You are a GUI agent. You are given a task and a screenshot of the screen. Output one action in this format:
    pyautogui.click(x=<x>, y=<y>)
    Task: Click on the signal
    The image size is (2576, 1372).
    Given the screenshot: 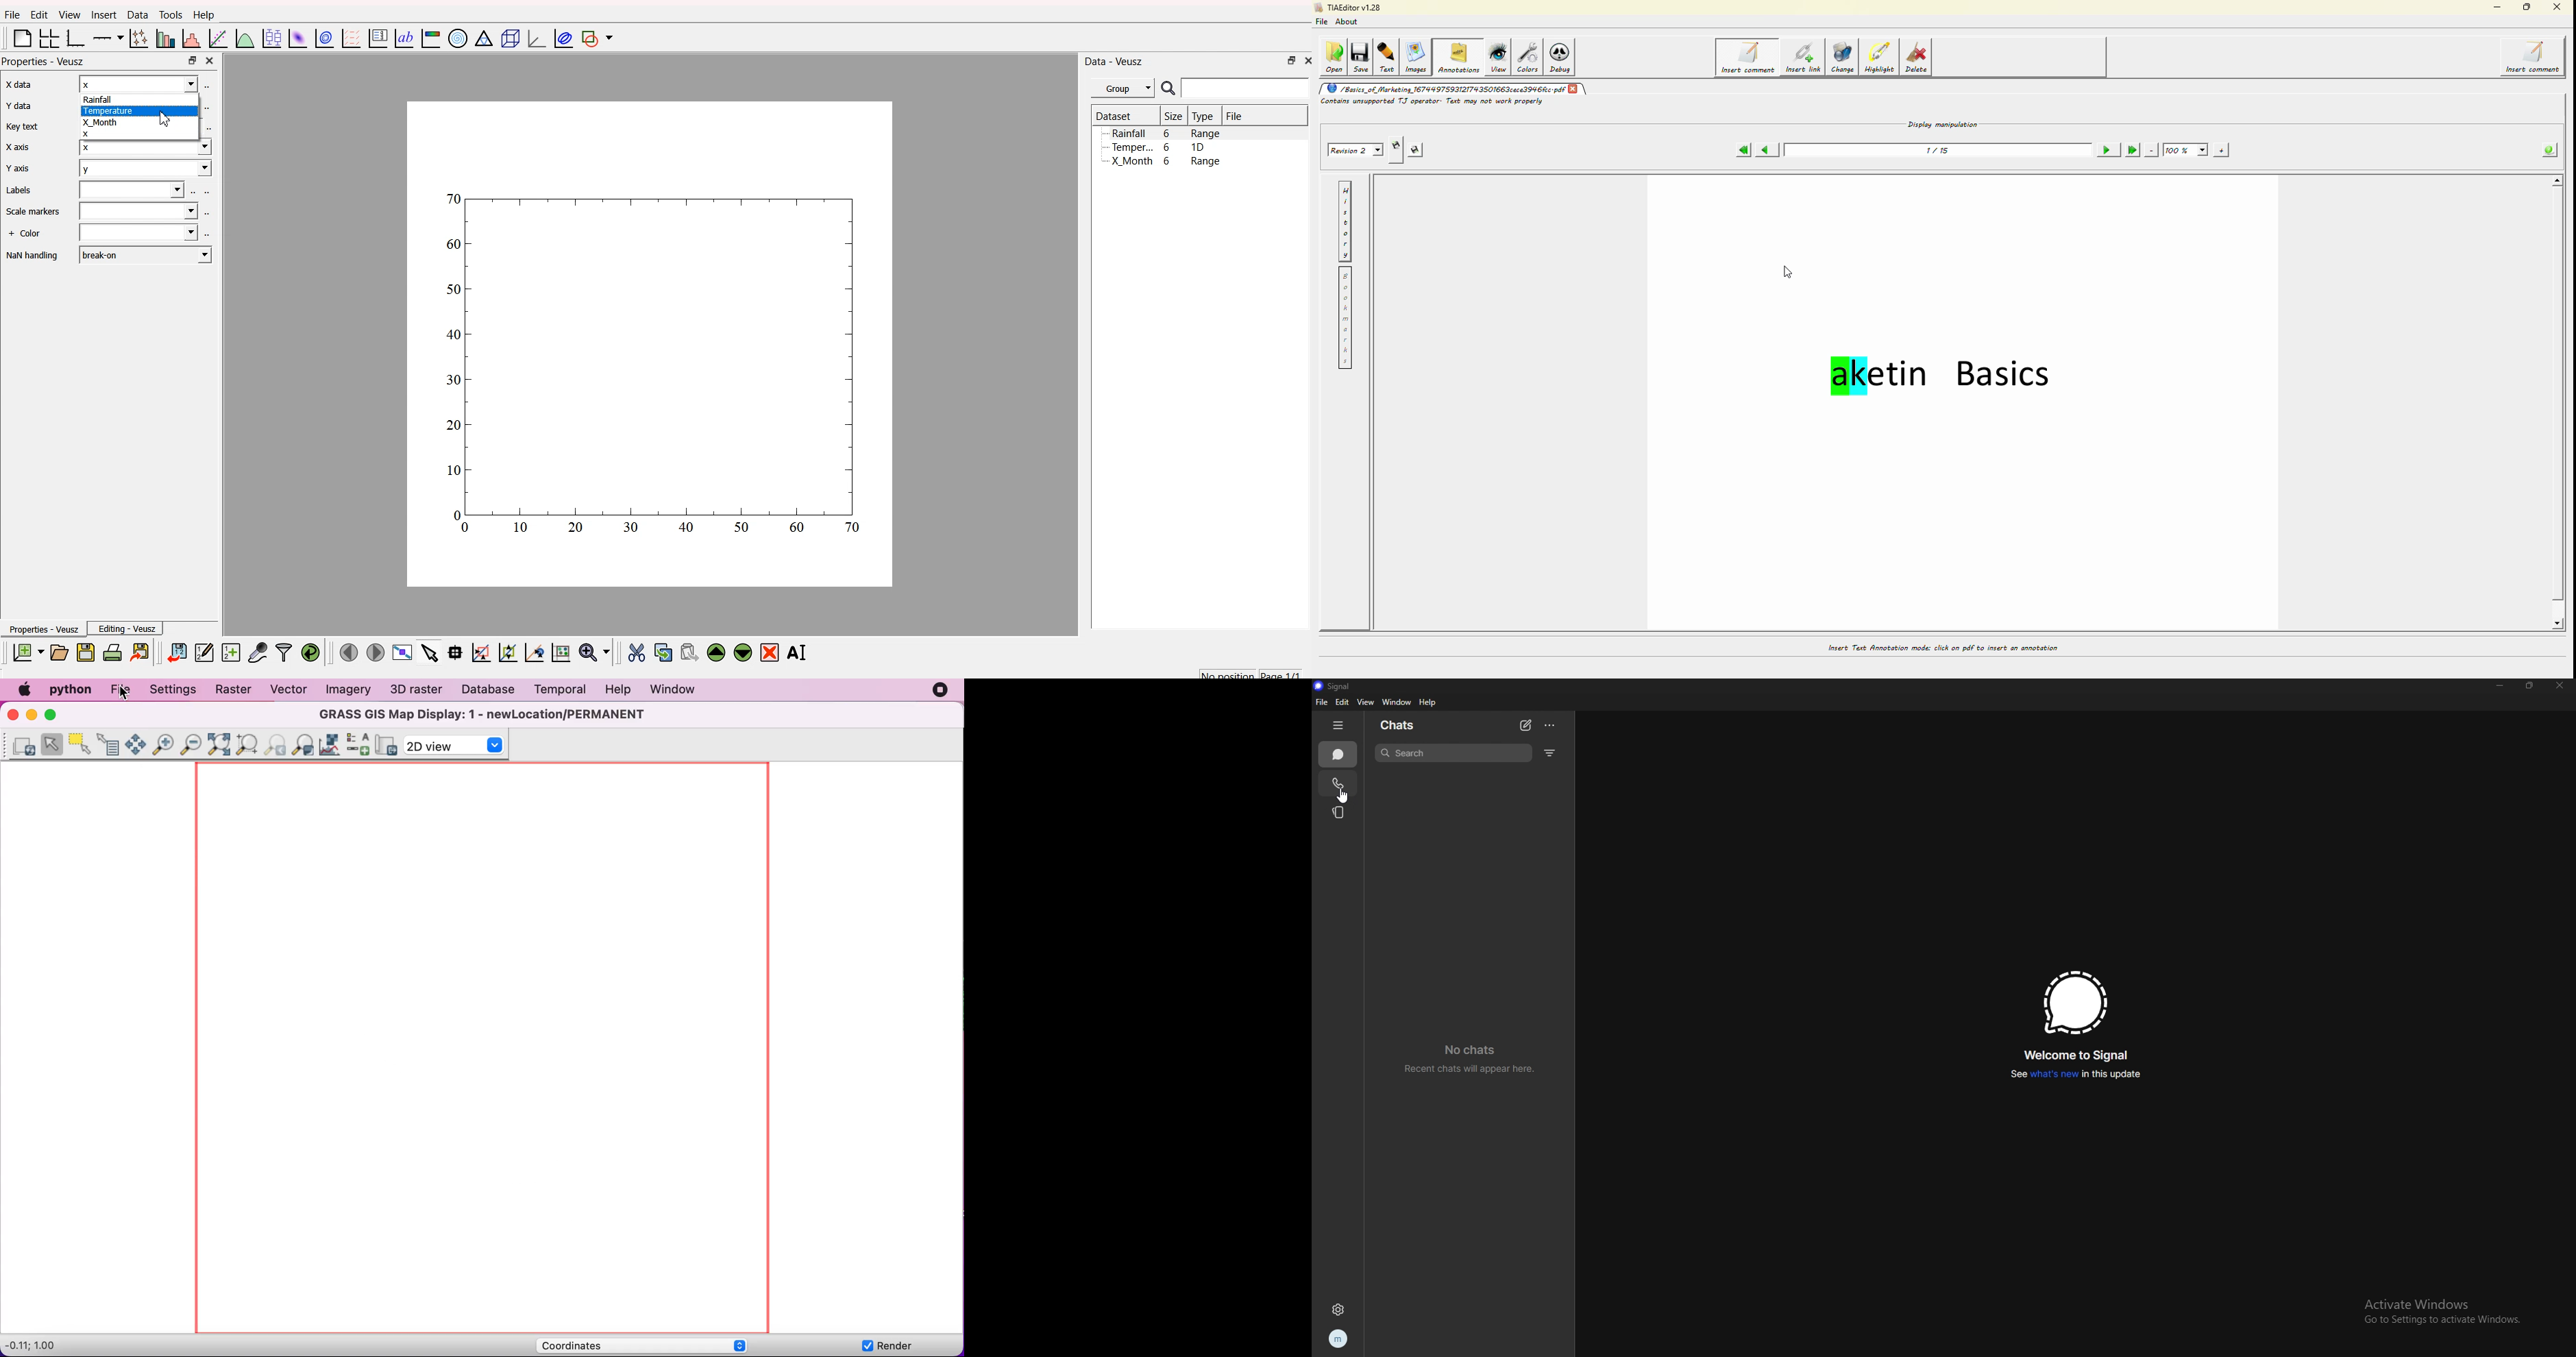 What is the action you would take?
    pyautogui.click(x=2076, y=1003)
    